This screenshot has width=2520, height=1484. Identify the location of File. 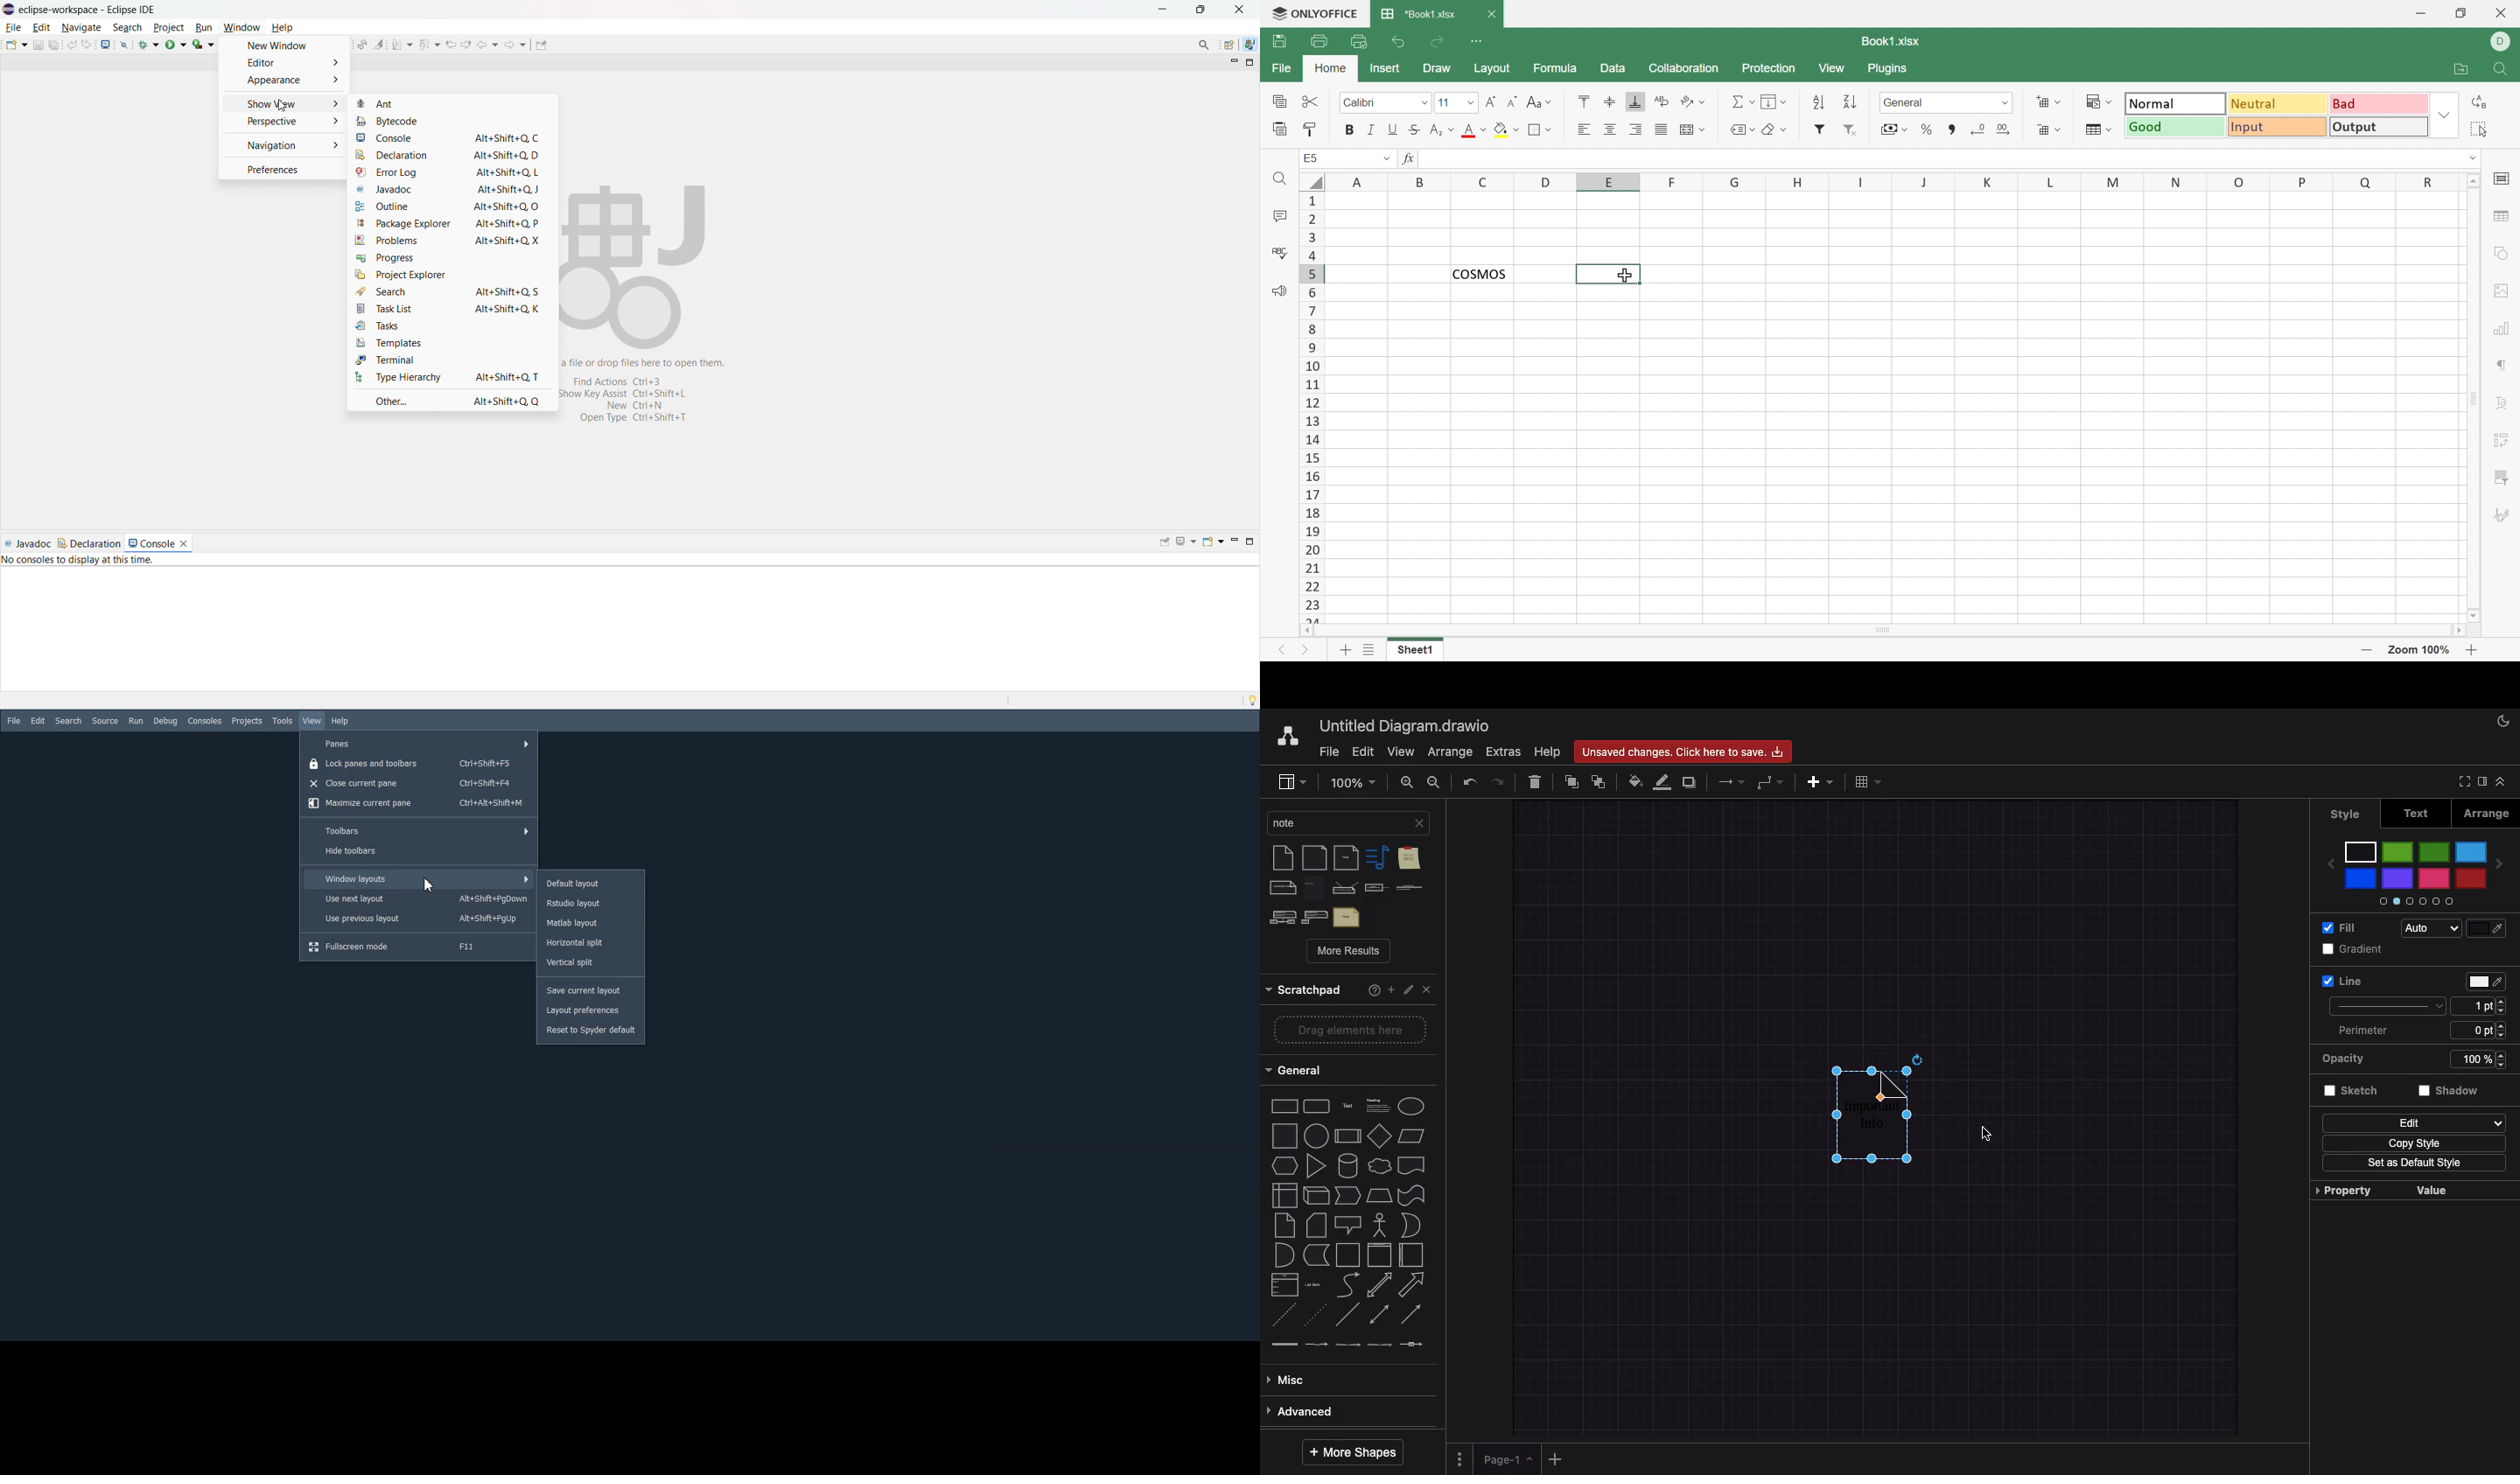
(1282, 68).